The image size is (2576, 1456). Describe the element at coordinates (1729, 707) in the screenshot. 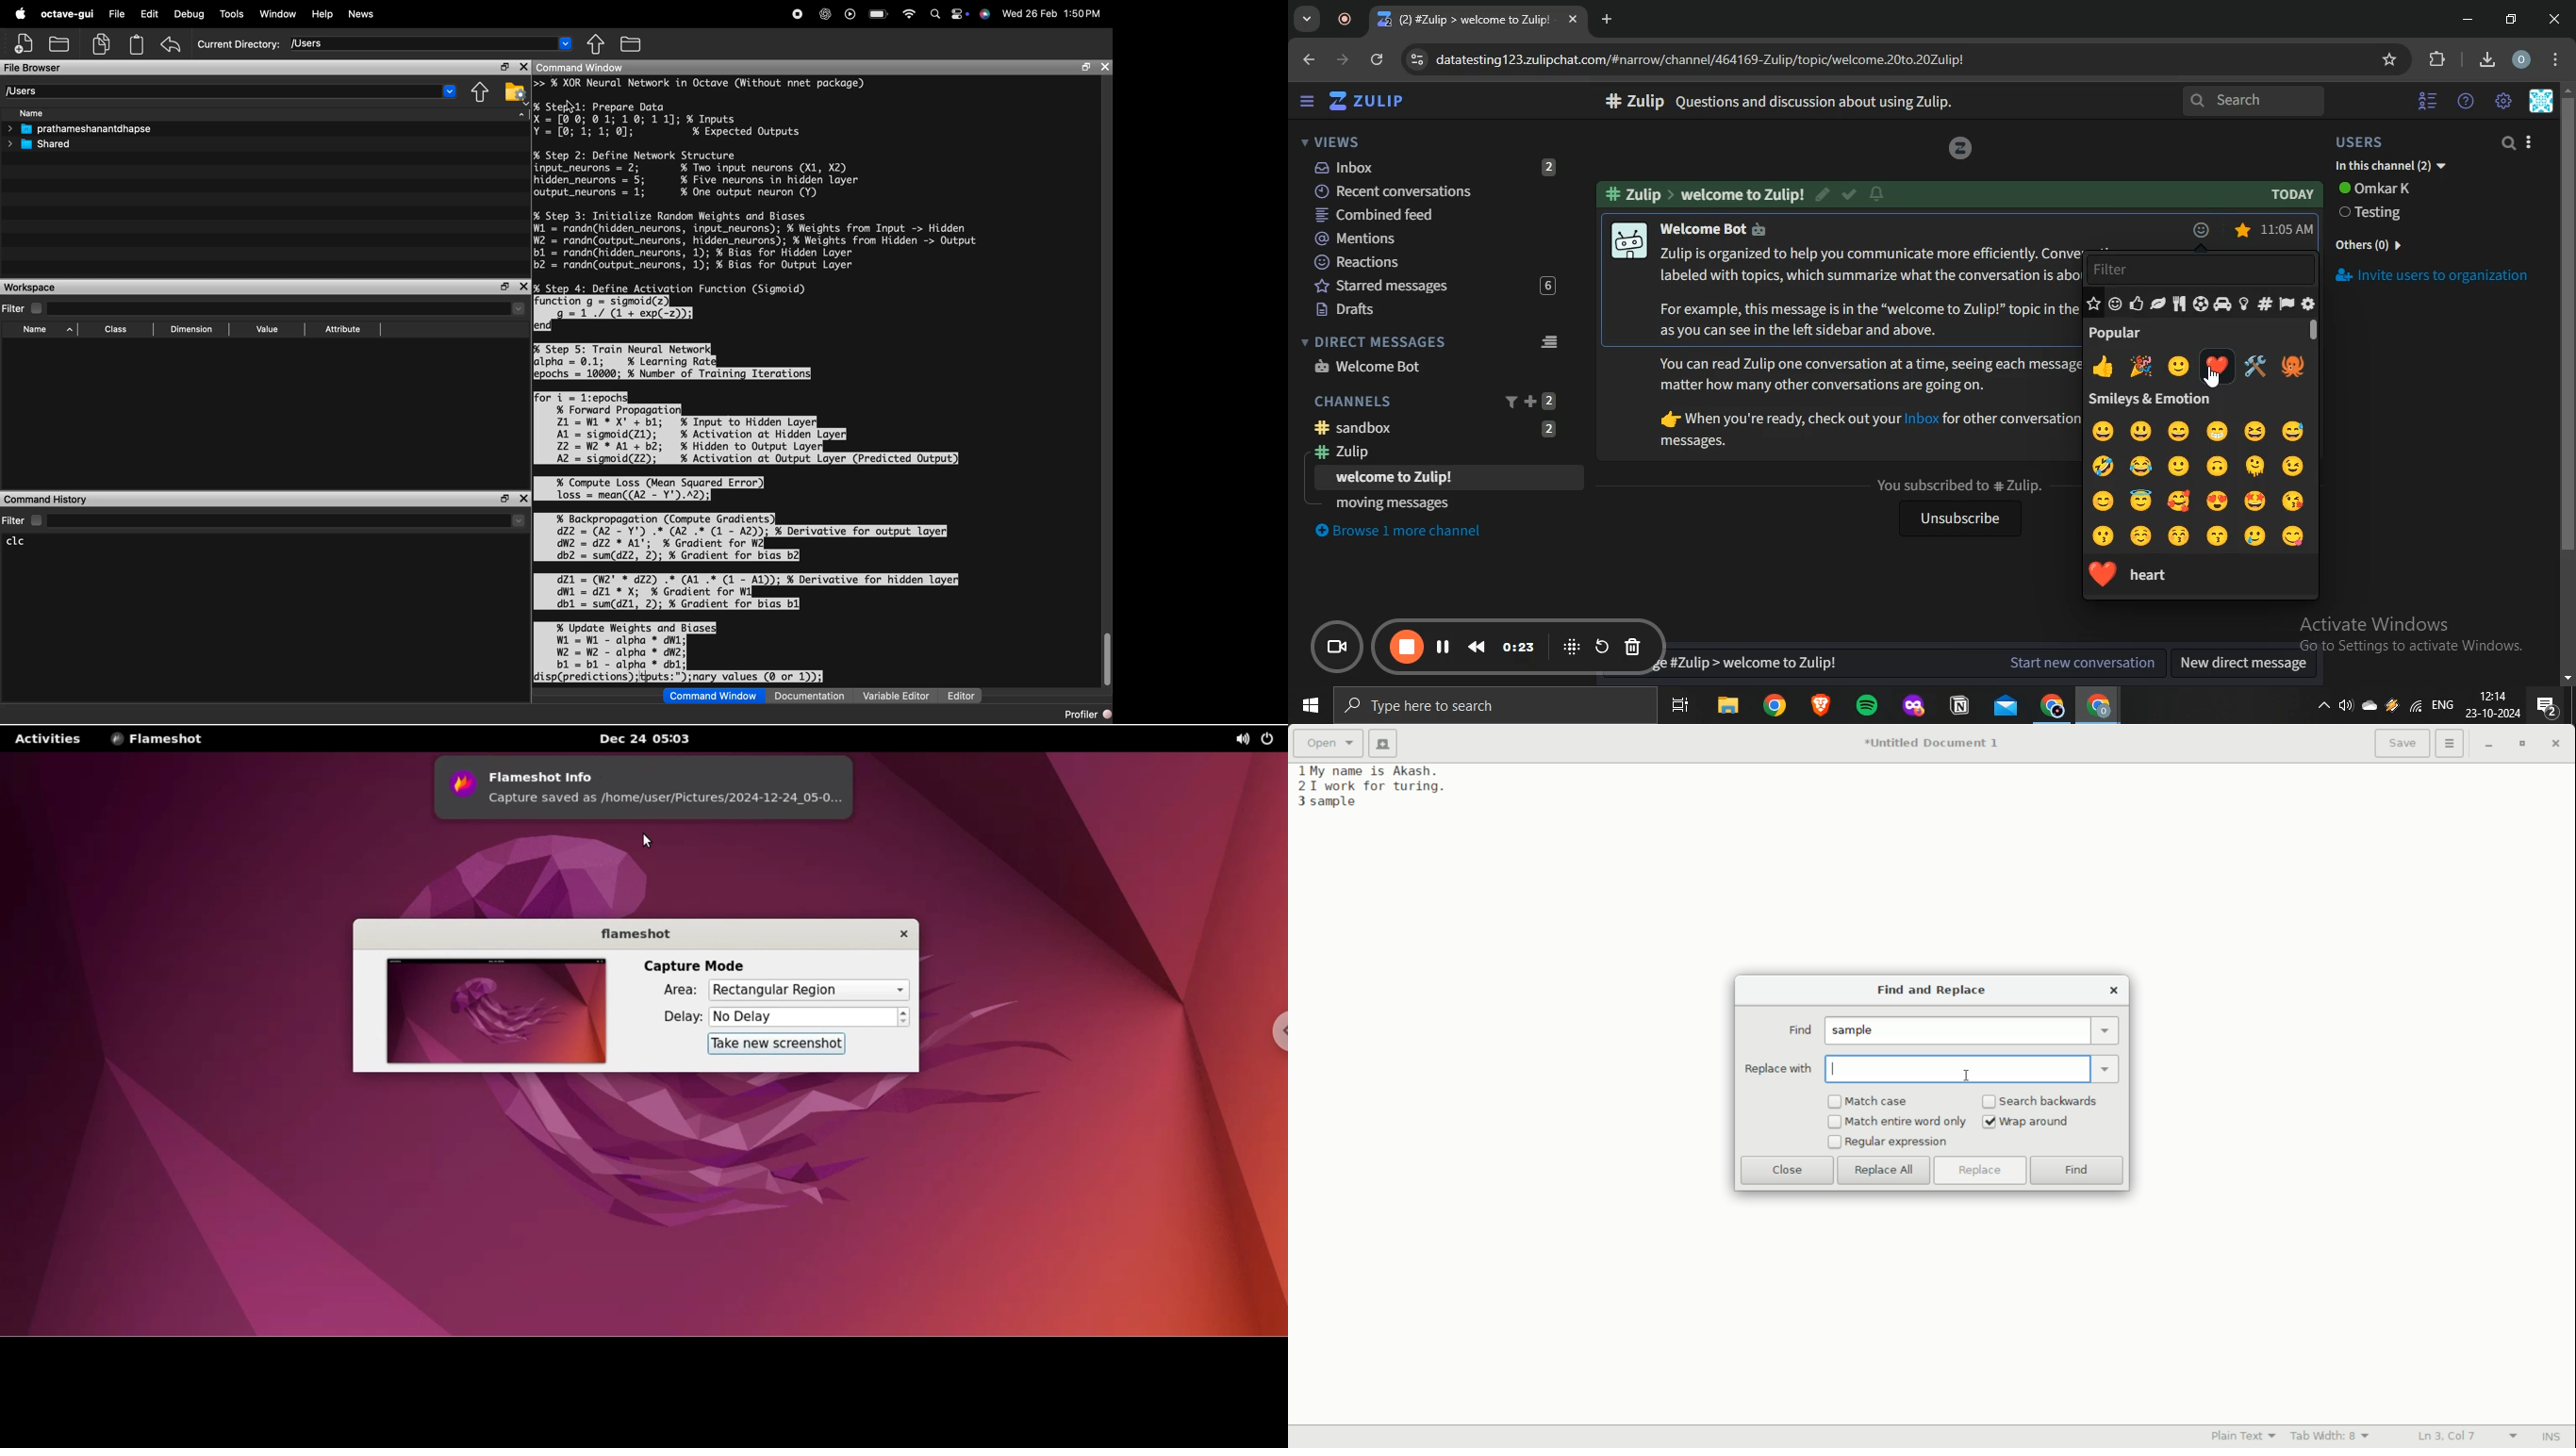

I see `file explorer` at that location.